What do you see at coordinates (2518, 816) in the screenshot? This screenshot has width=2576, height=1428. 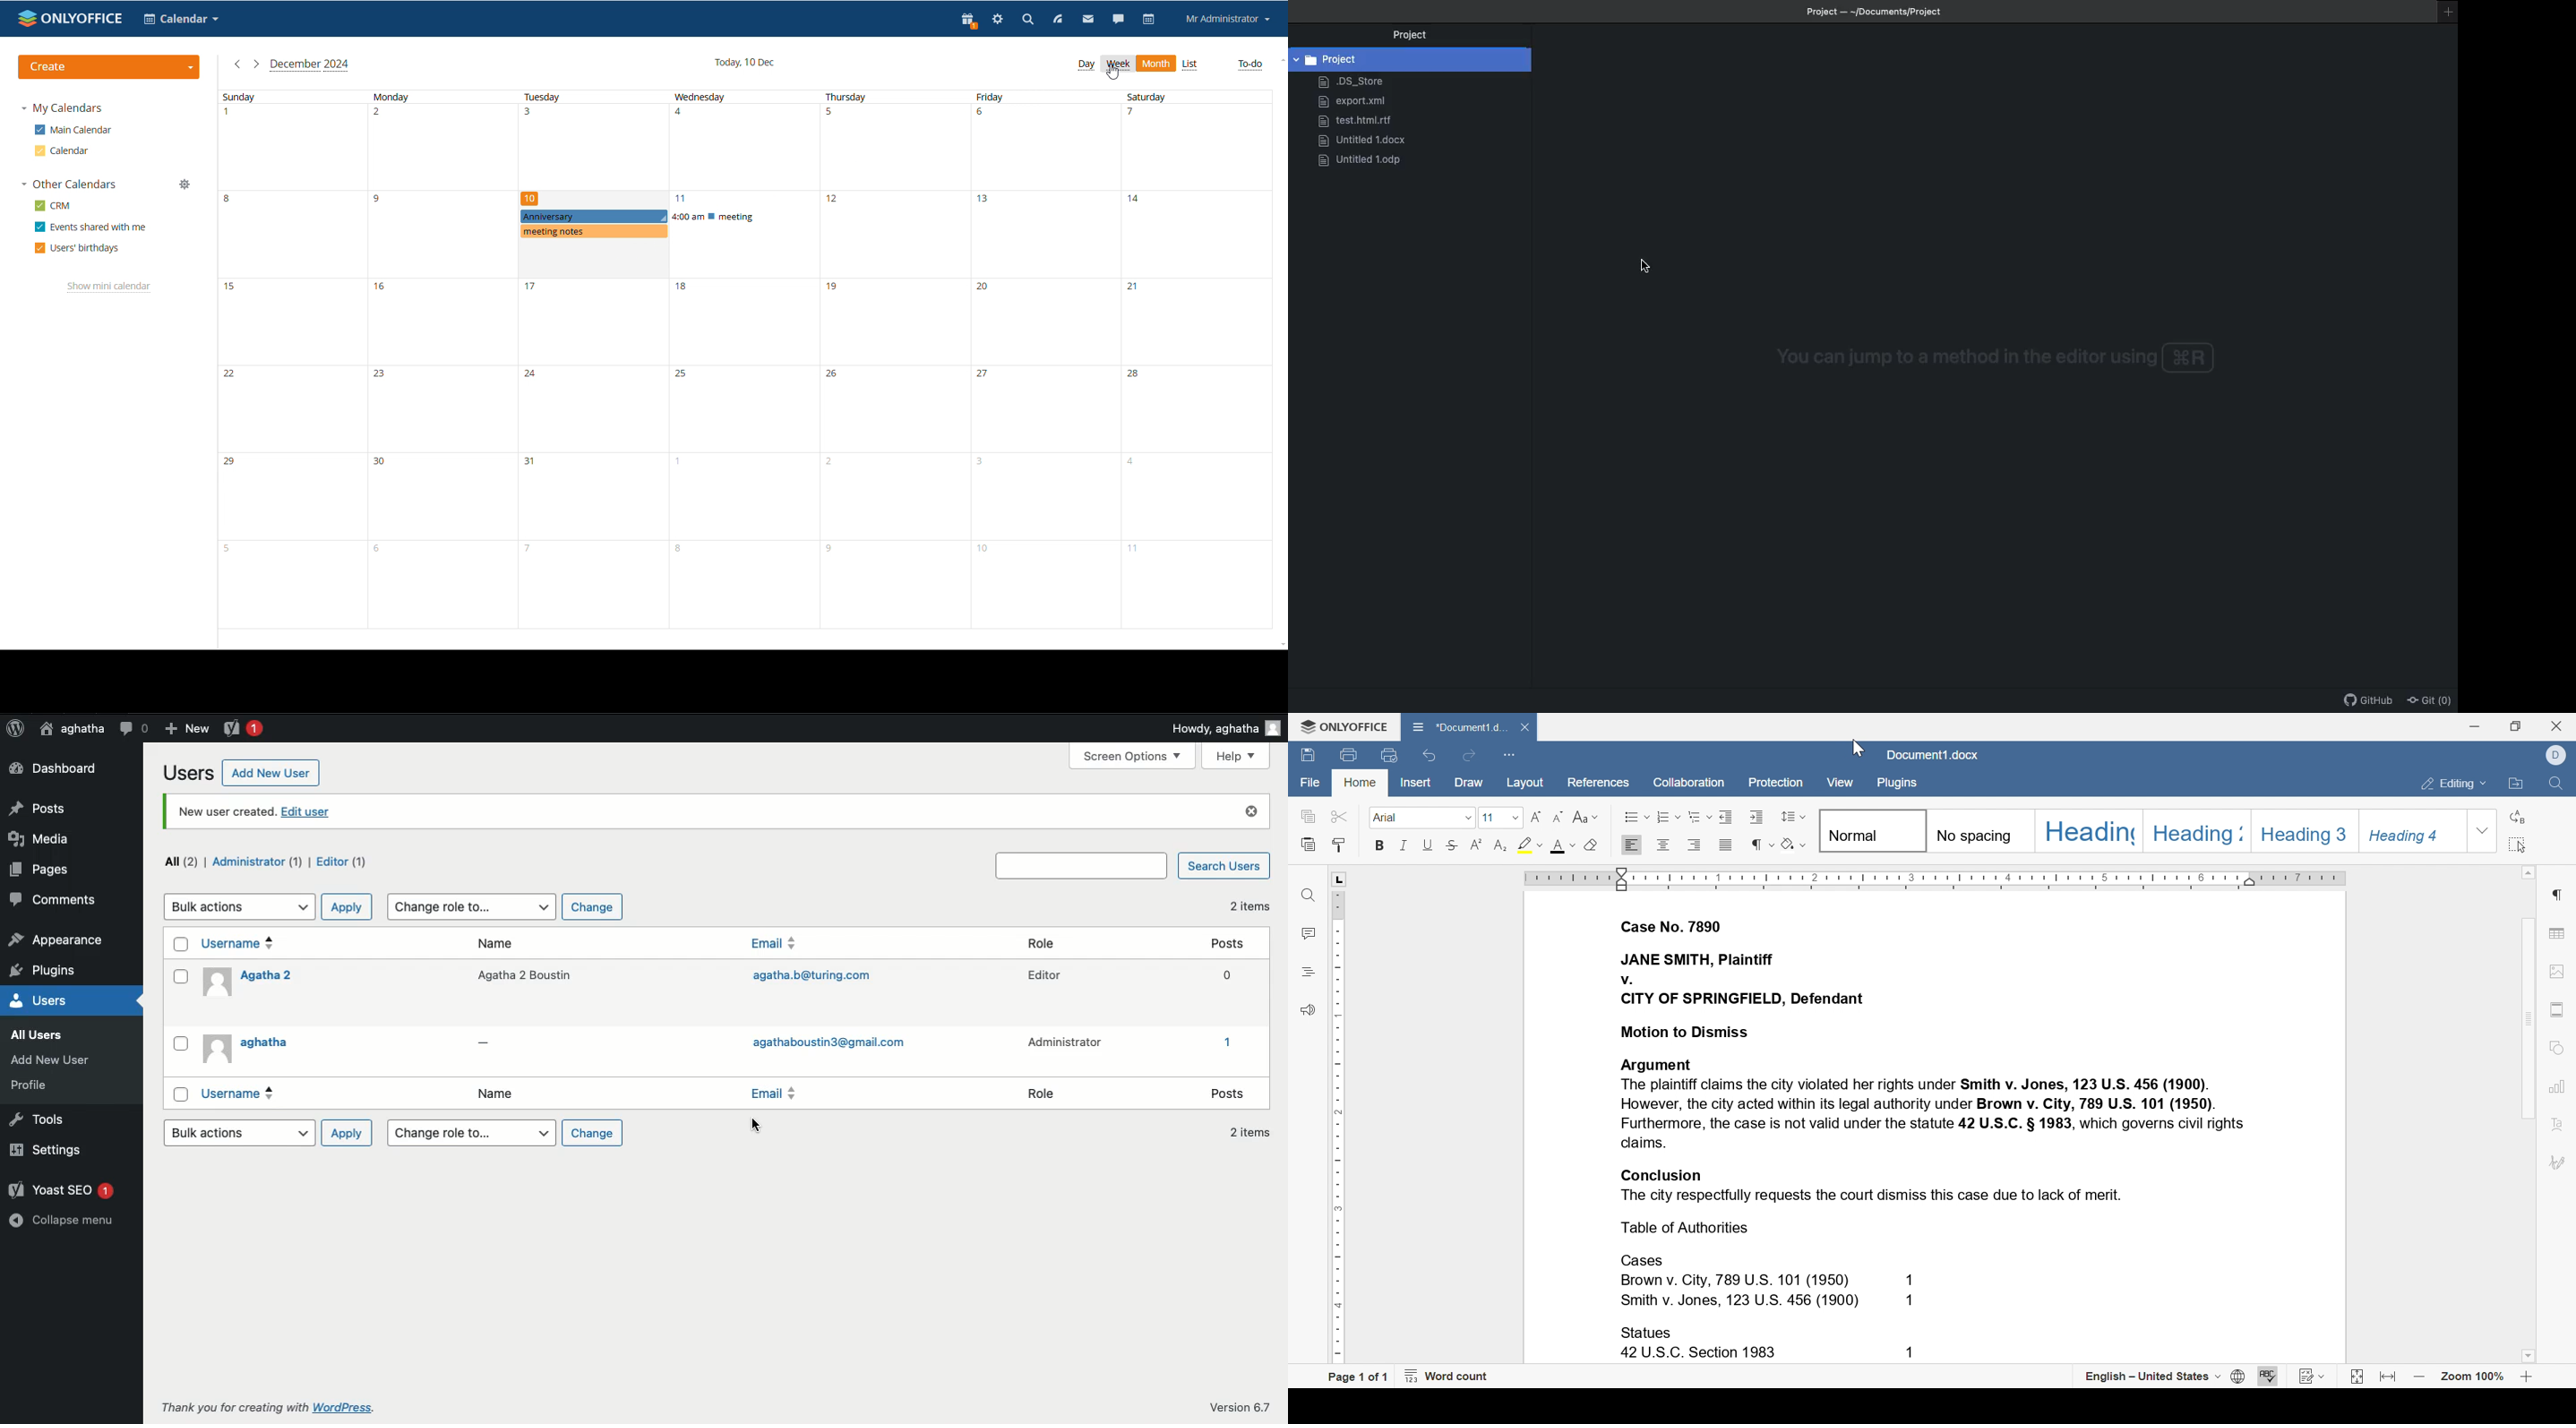 I see `replace` at bounding box center [2518, 816].